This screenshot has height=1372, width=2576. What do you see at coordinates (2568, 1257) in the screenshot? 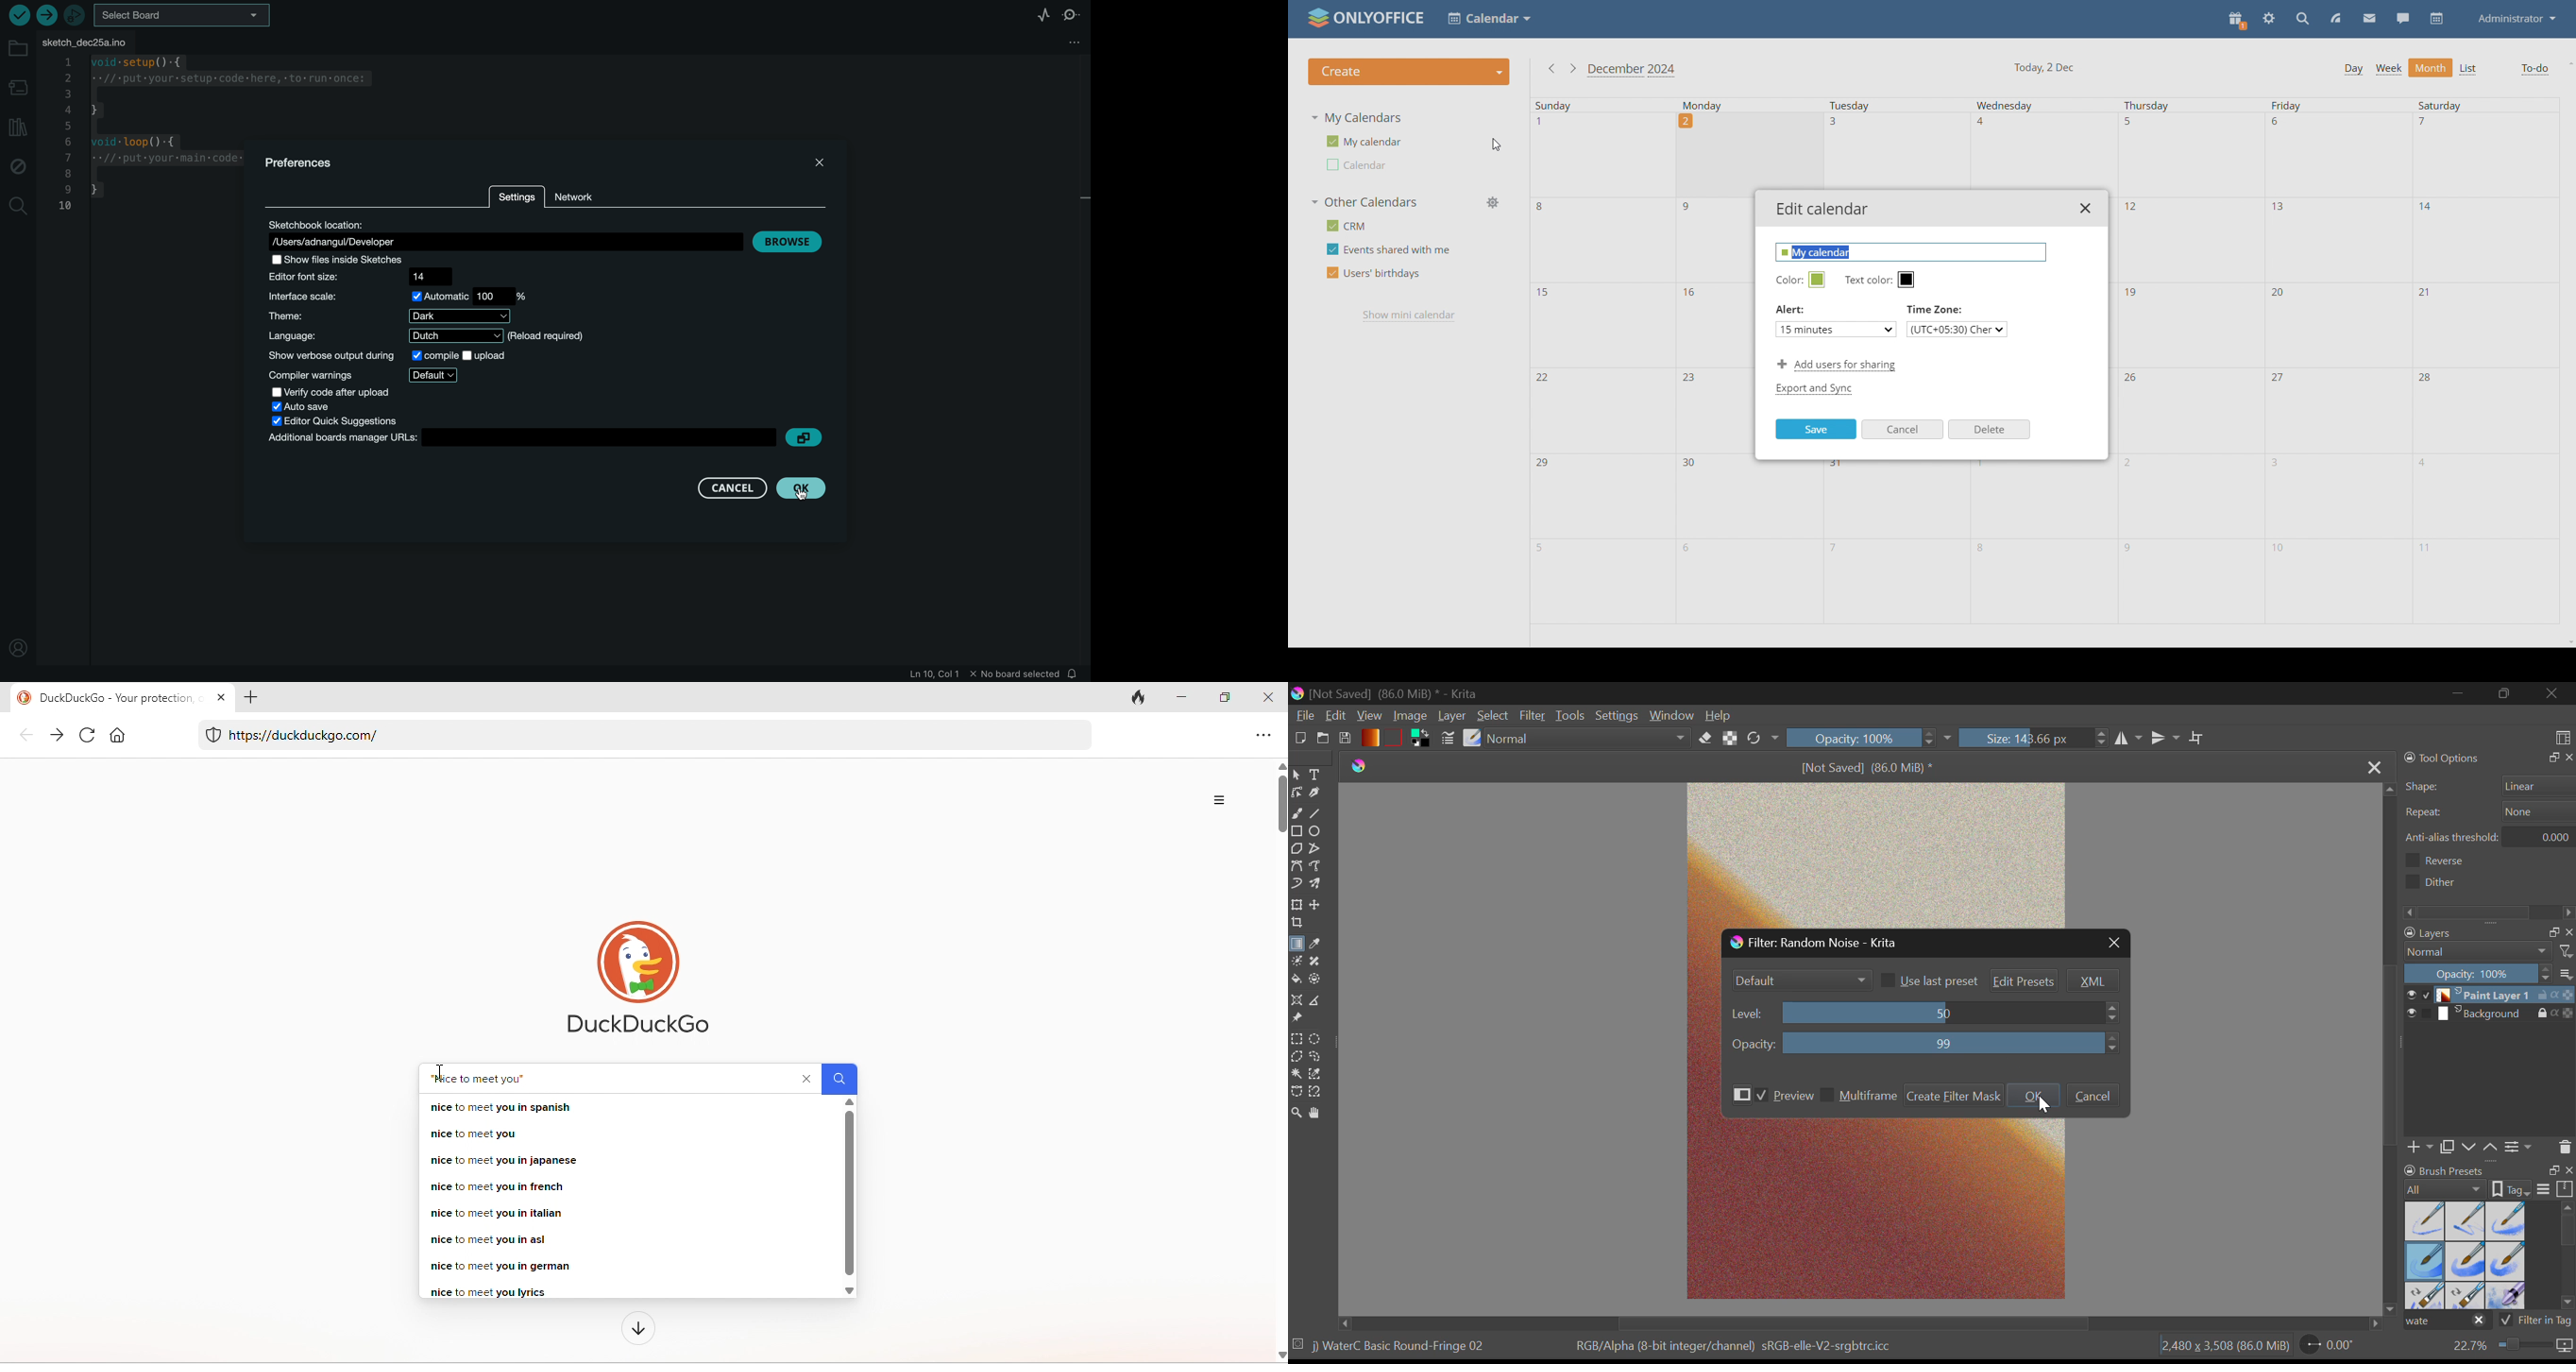
I see `horizontal scroll bar` at bounding box center [2568, 1257].